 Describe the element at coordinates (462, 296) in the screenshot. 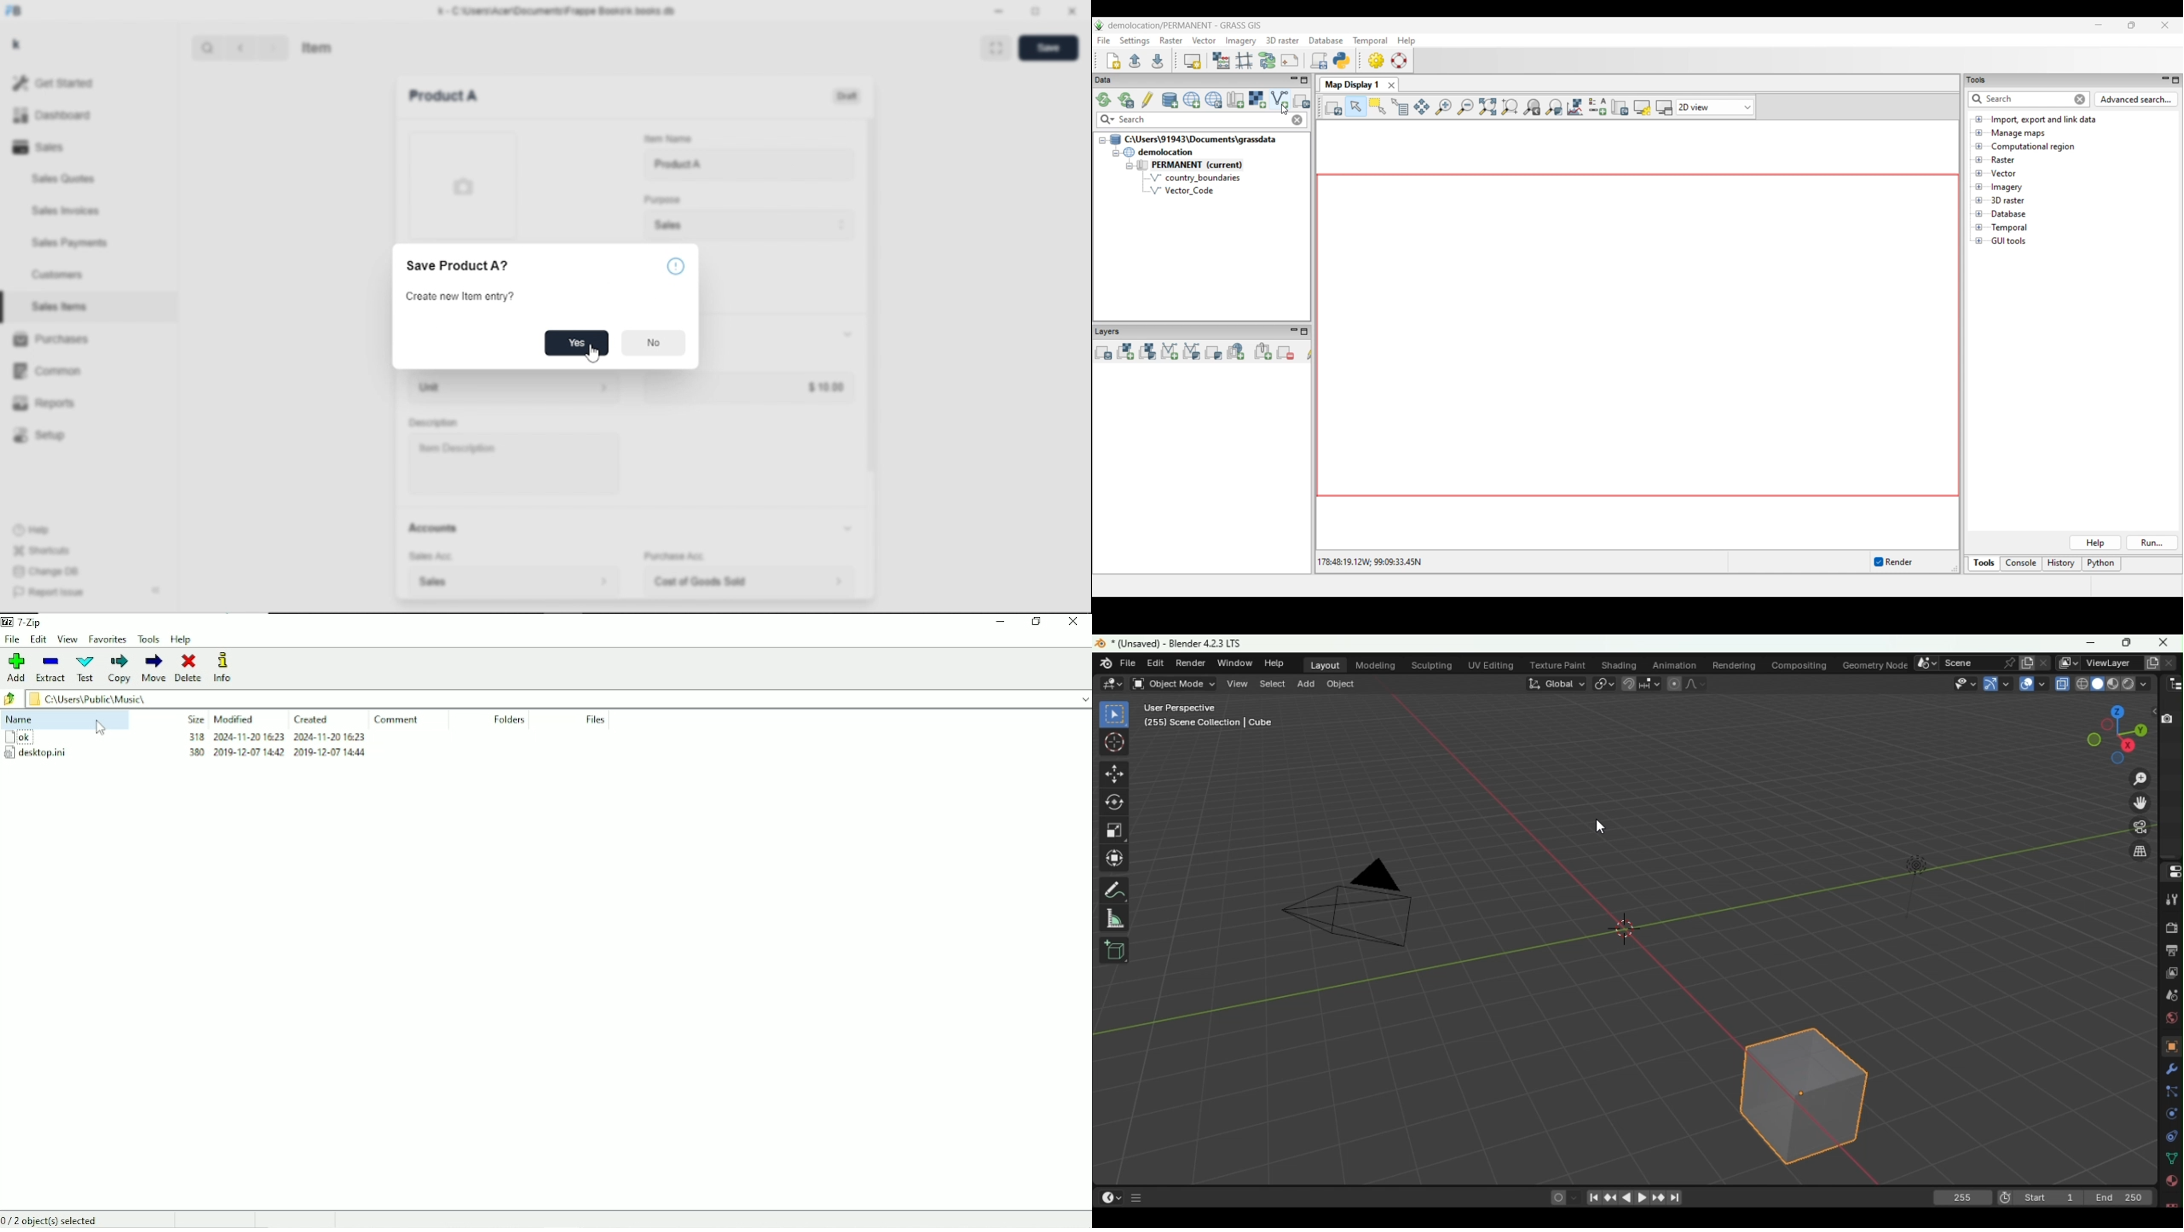

I see `Create New Item entry?` at that location.